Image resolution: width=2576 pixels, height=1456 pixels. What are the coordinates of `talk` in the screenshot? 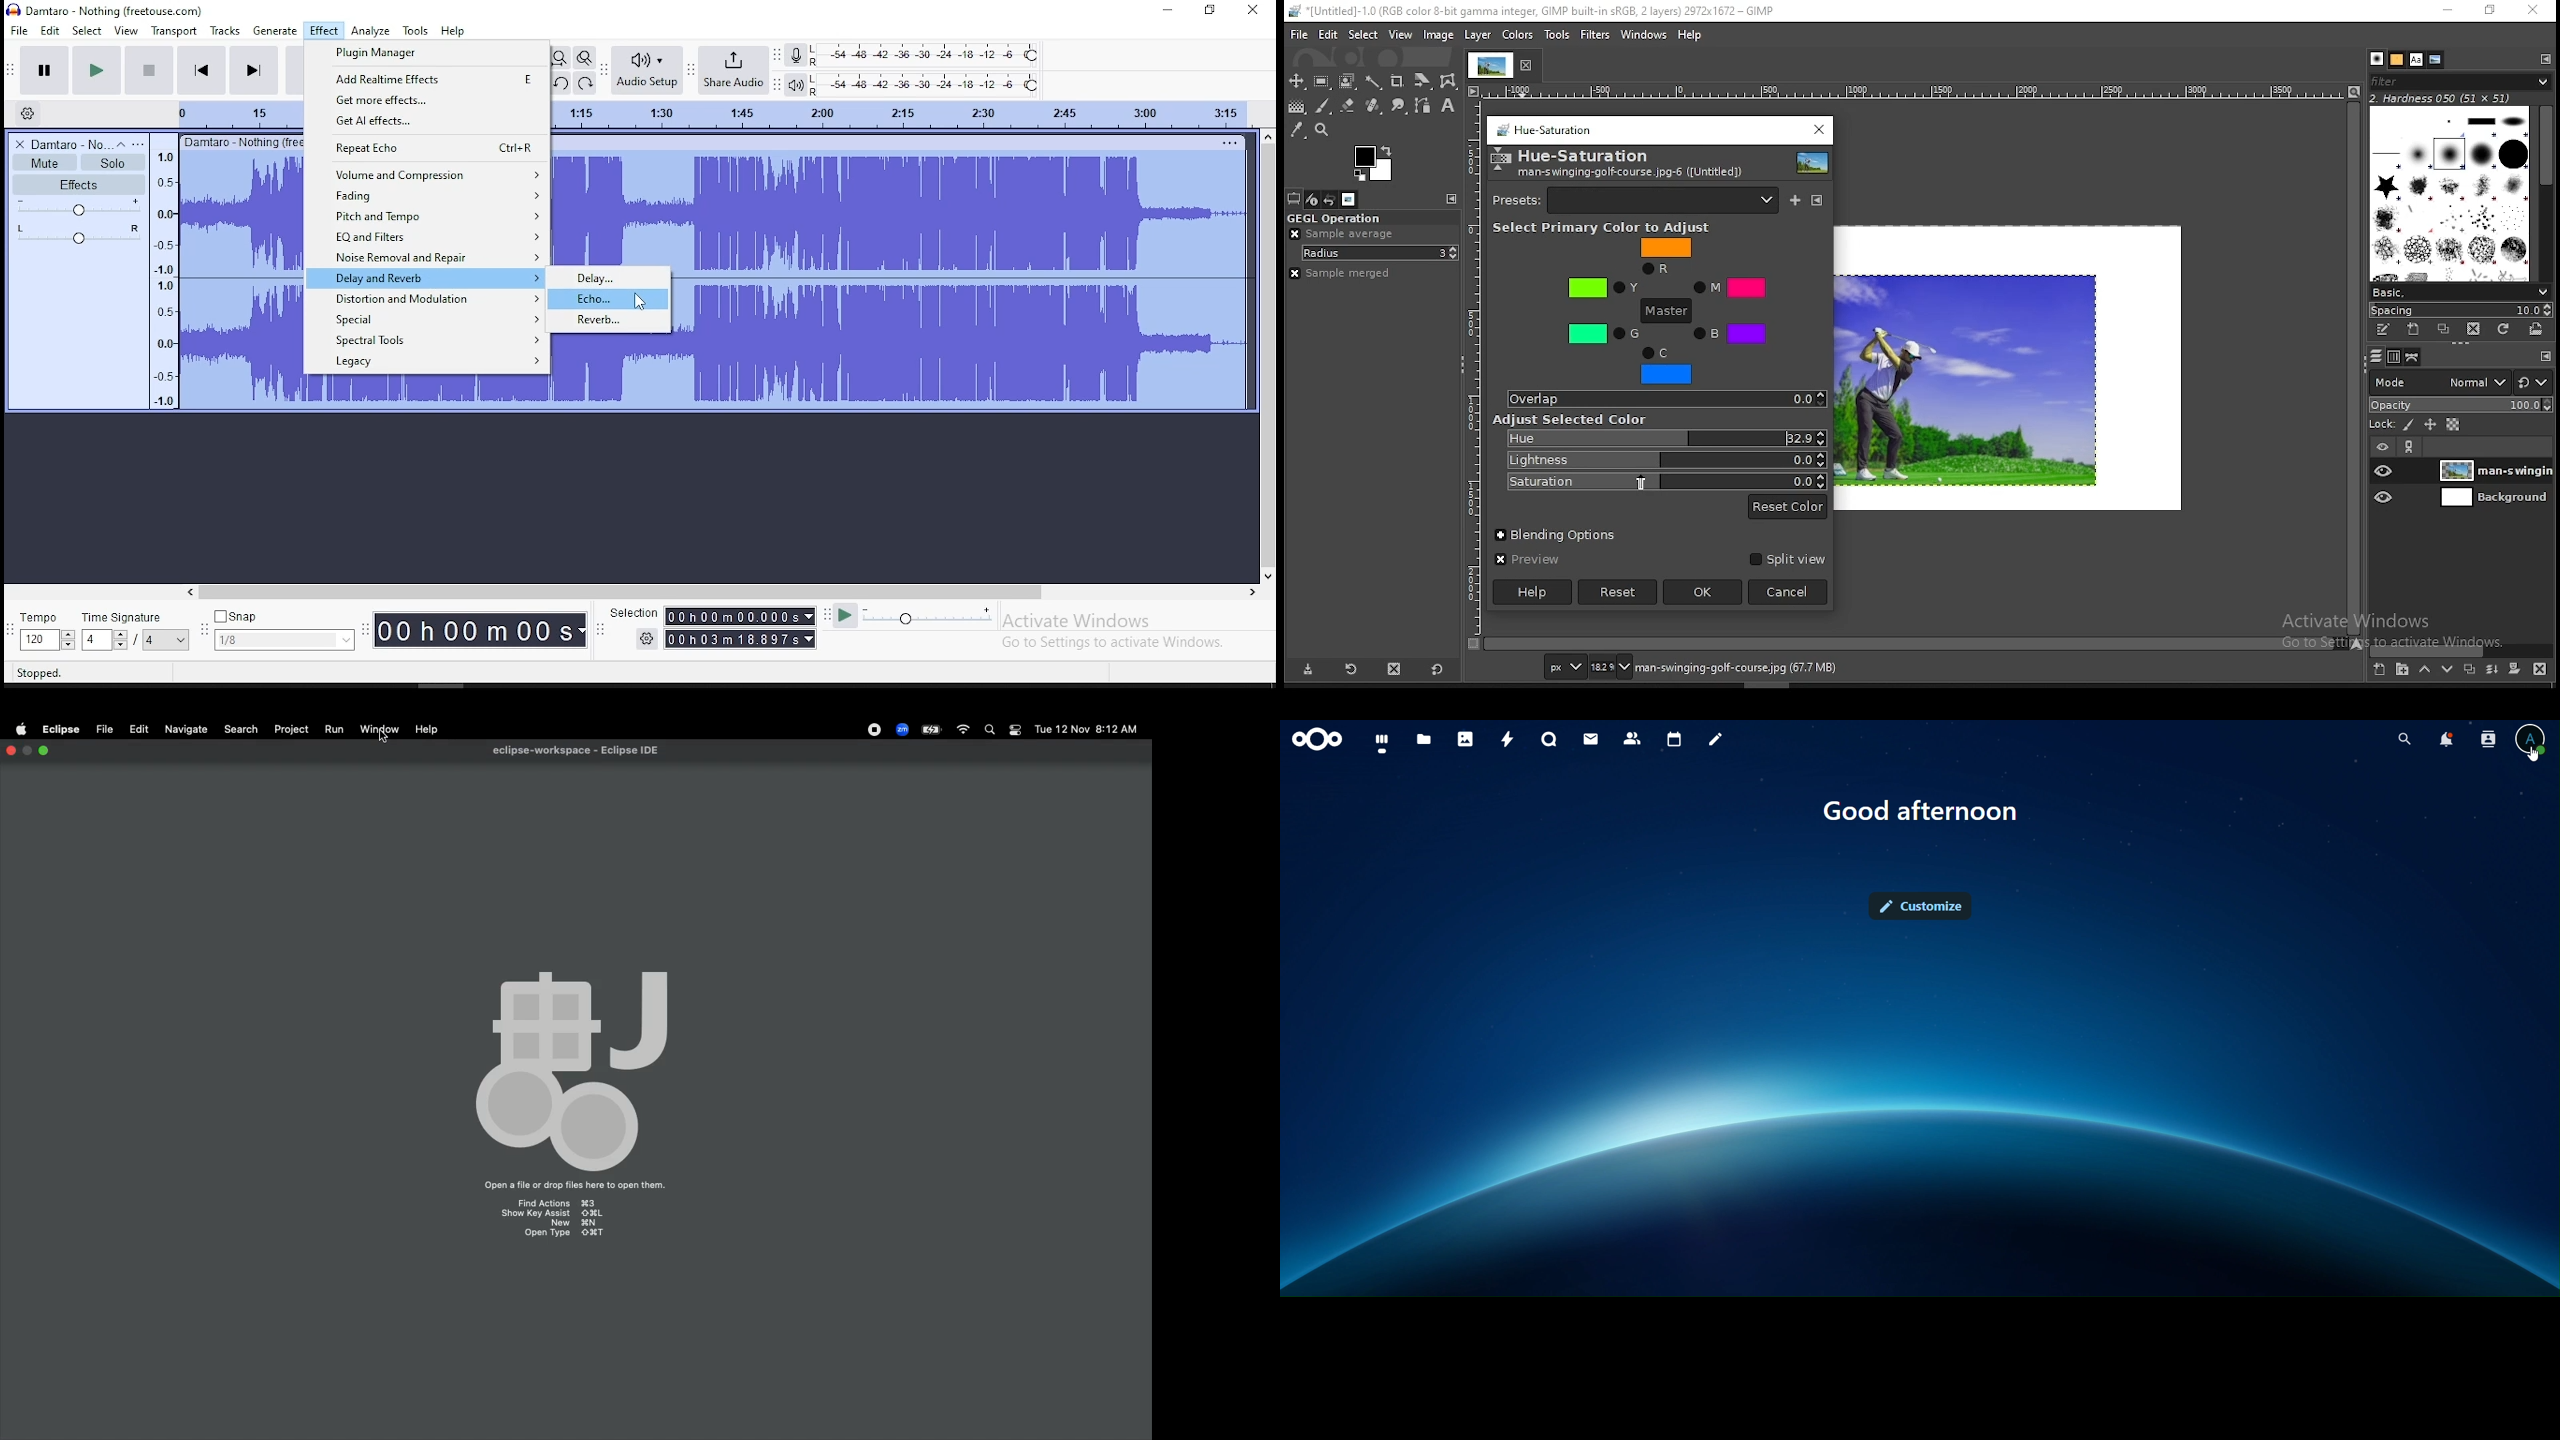 It's located at (1549, 739).